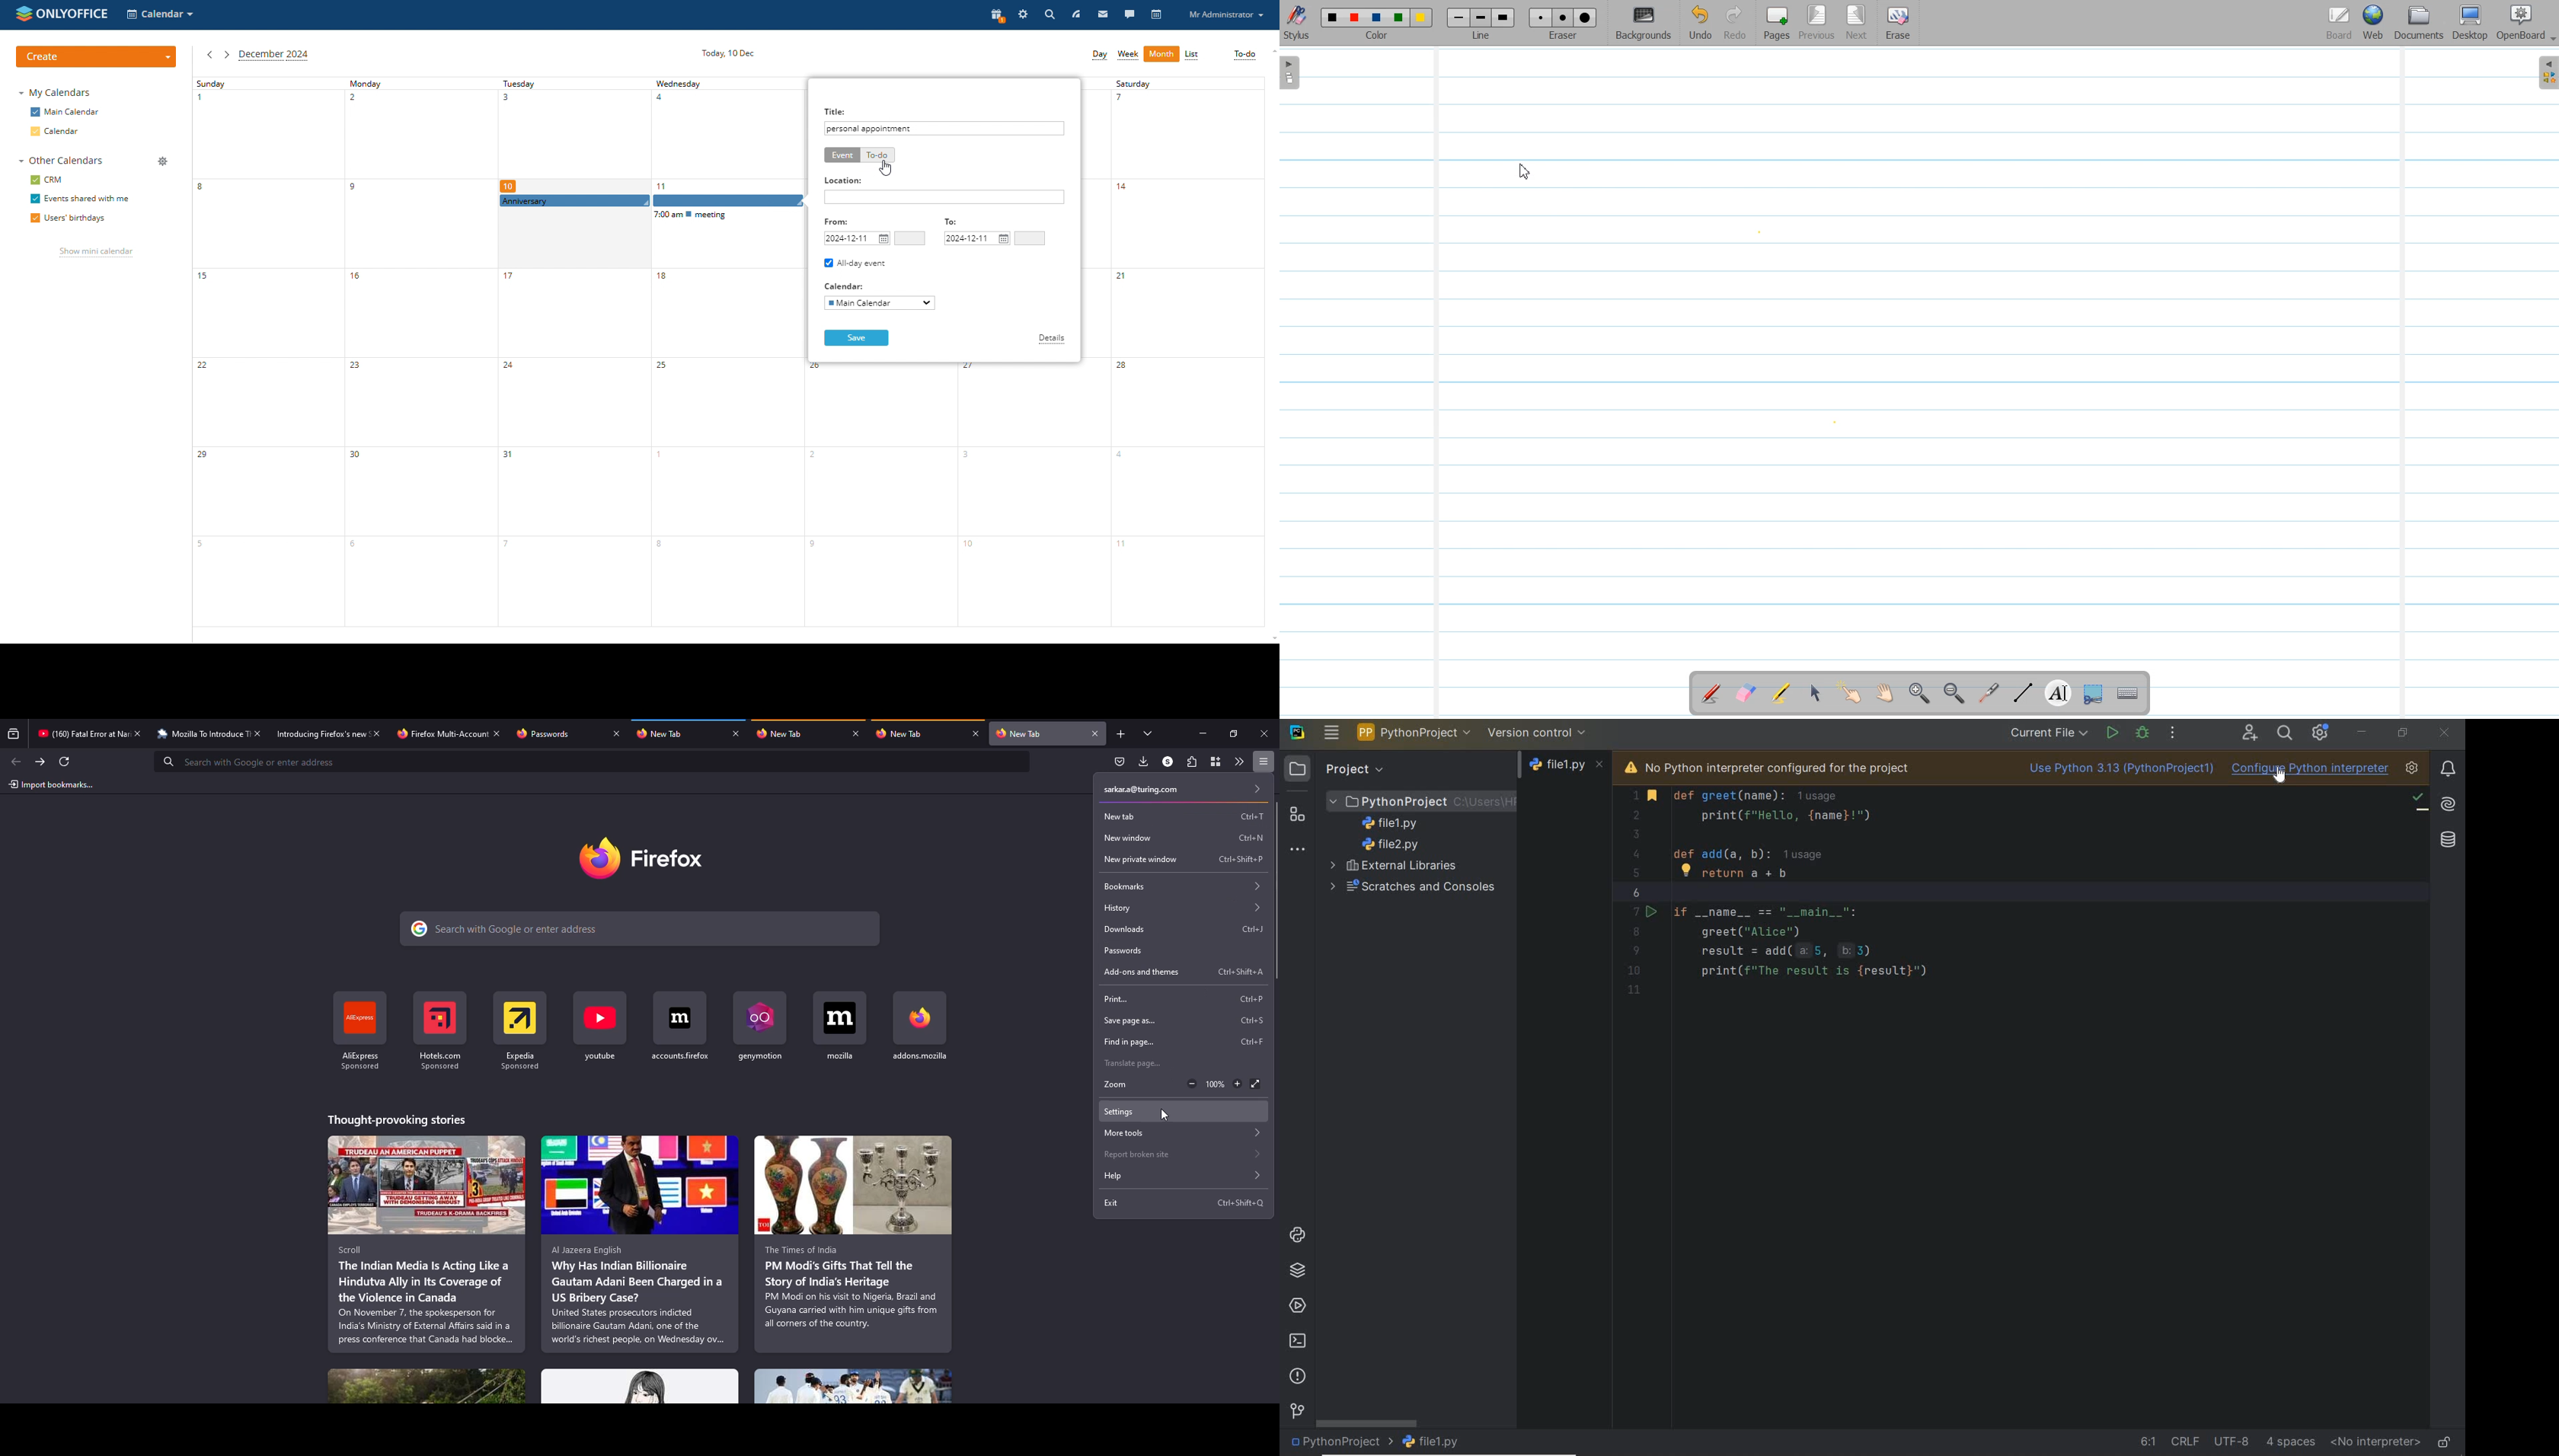  Describe the element at coordinates (1134, 1063) in the screenshot. I see `translate` at that location.